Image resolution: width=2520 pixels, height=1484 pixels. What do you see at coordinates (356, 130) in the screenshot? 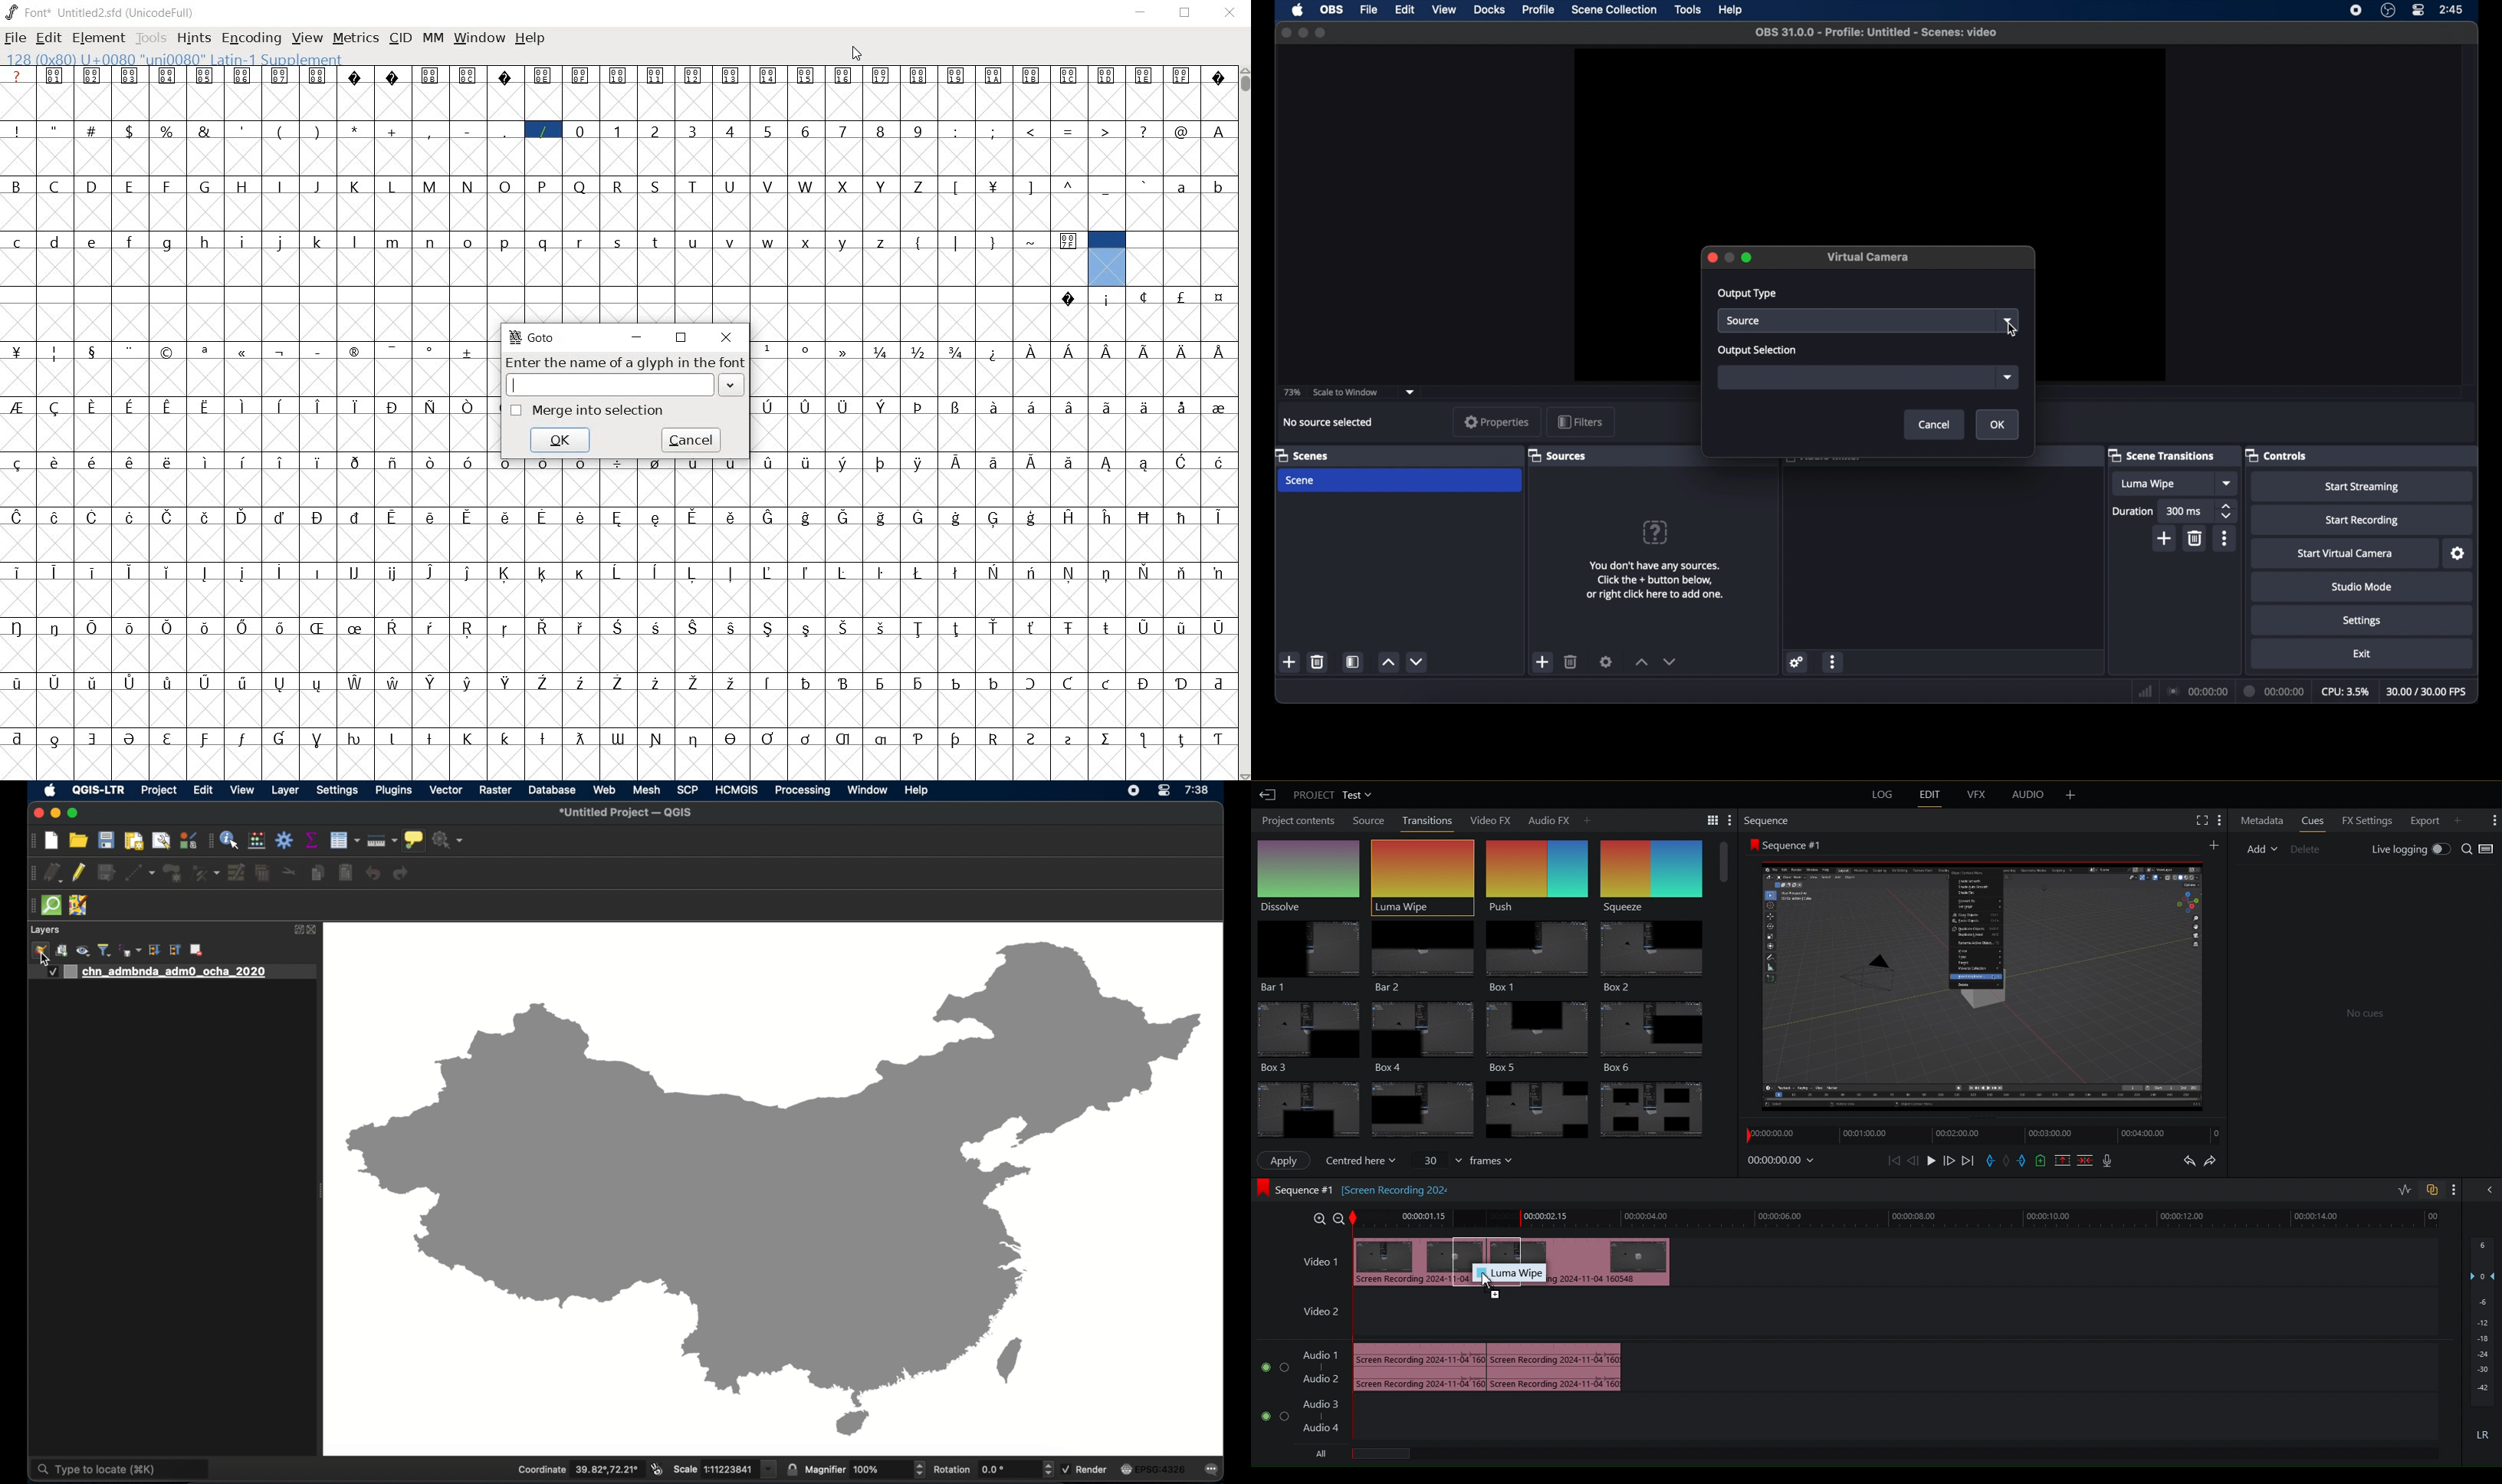
I see `*` at bounding box center [356, 130].